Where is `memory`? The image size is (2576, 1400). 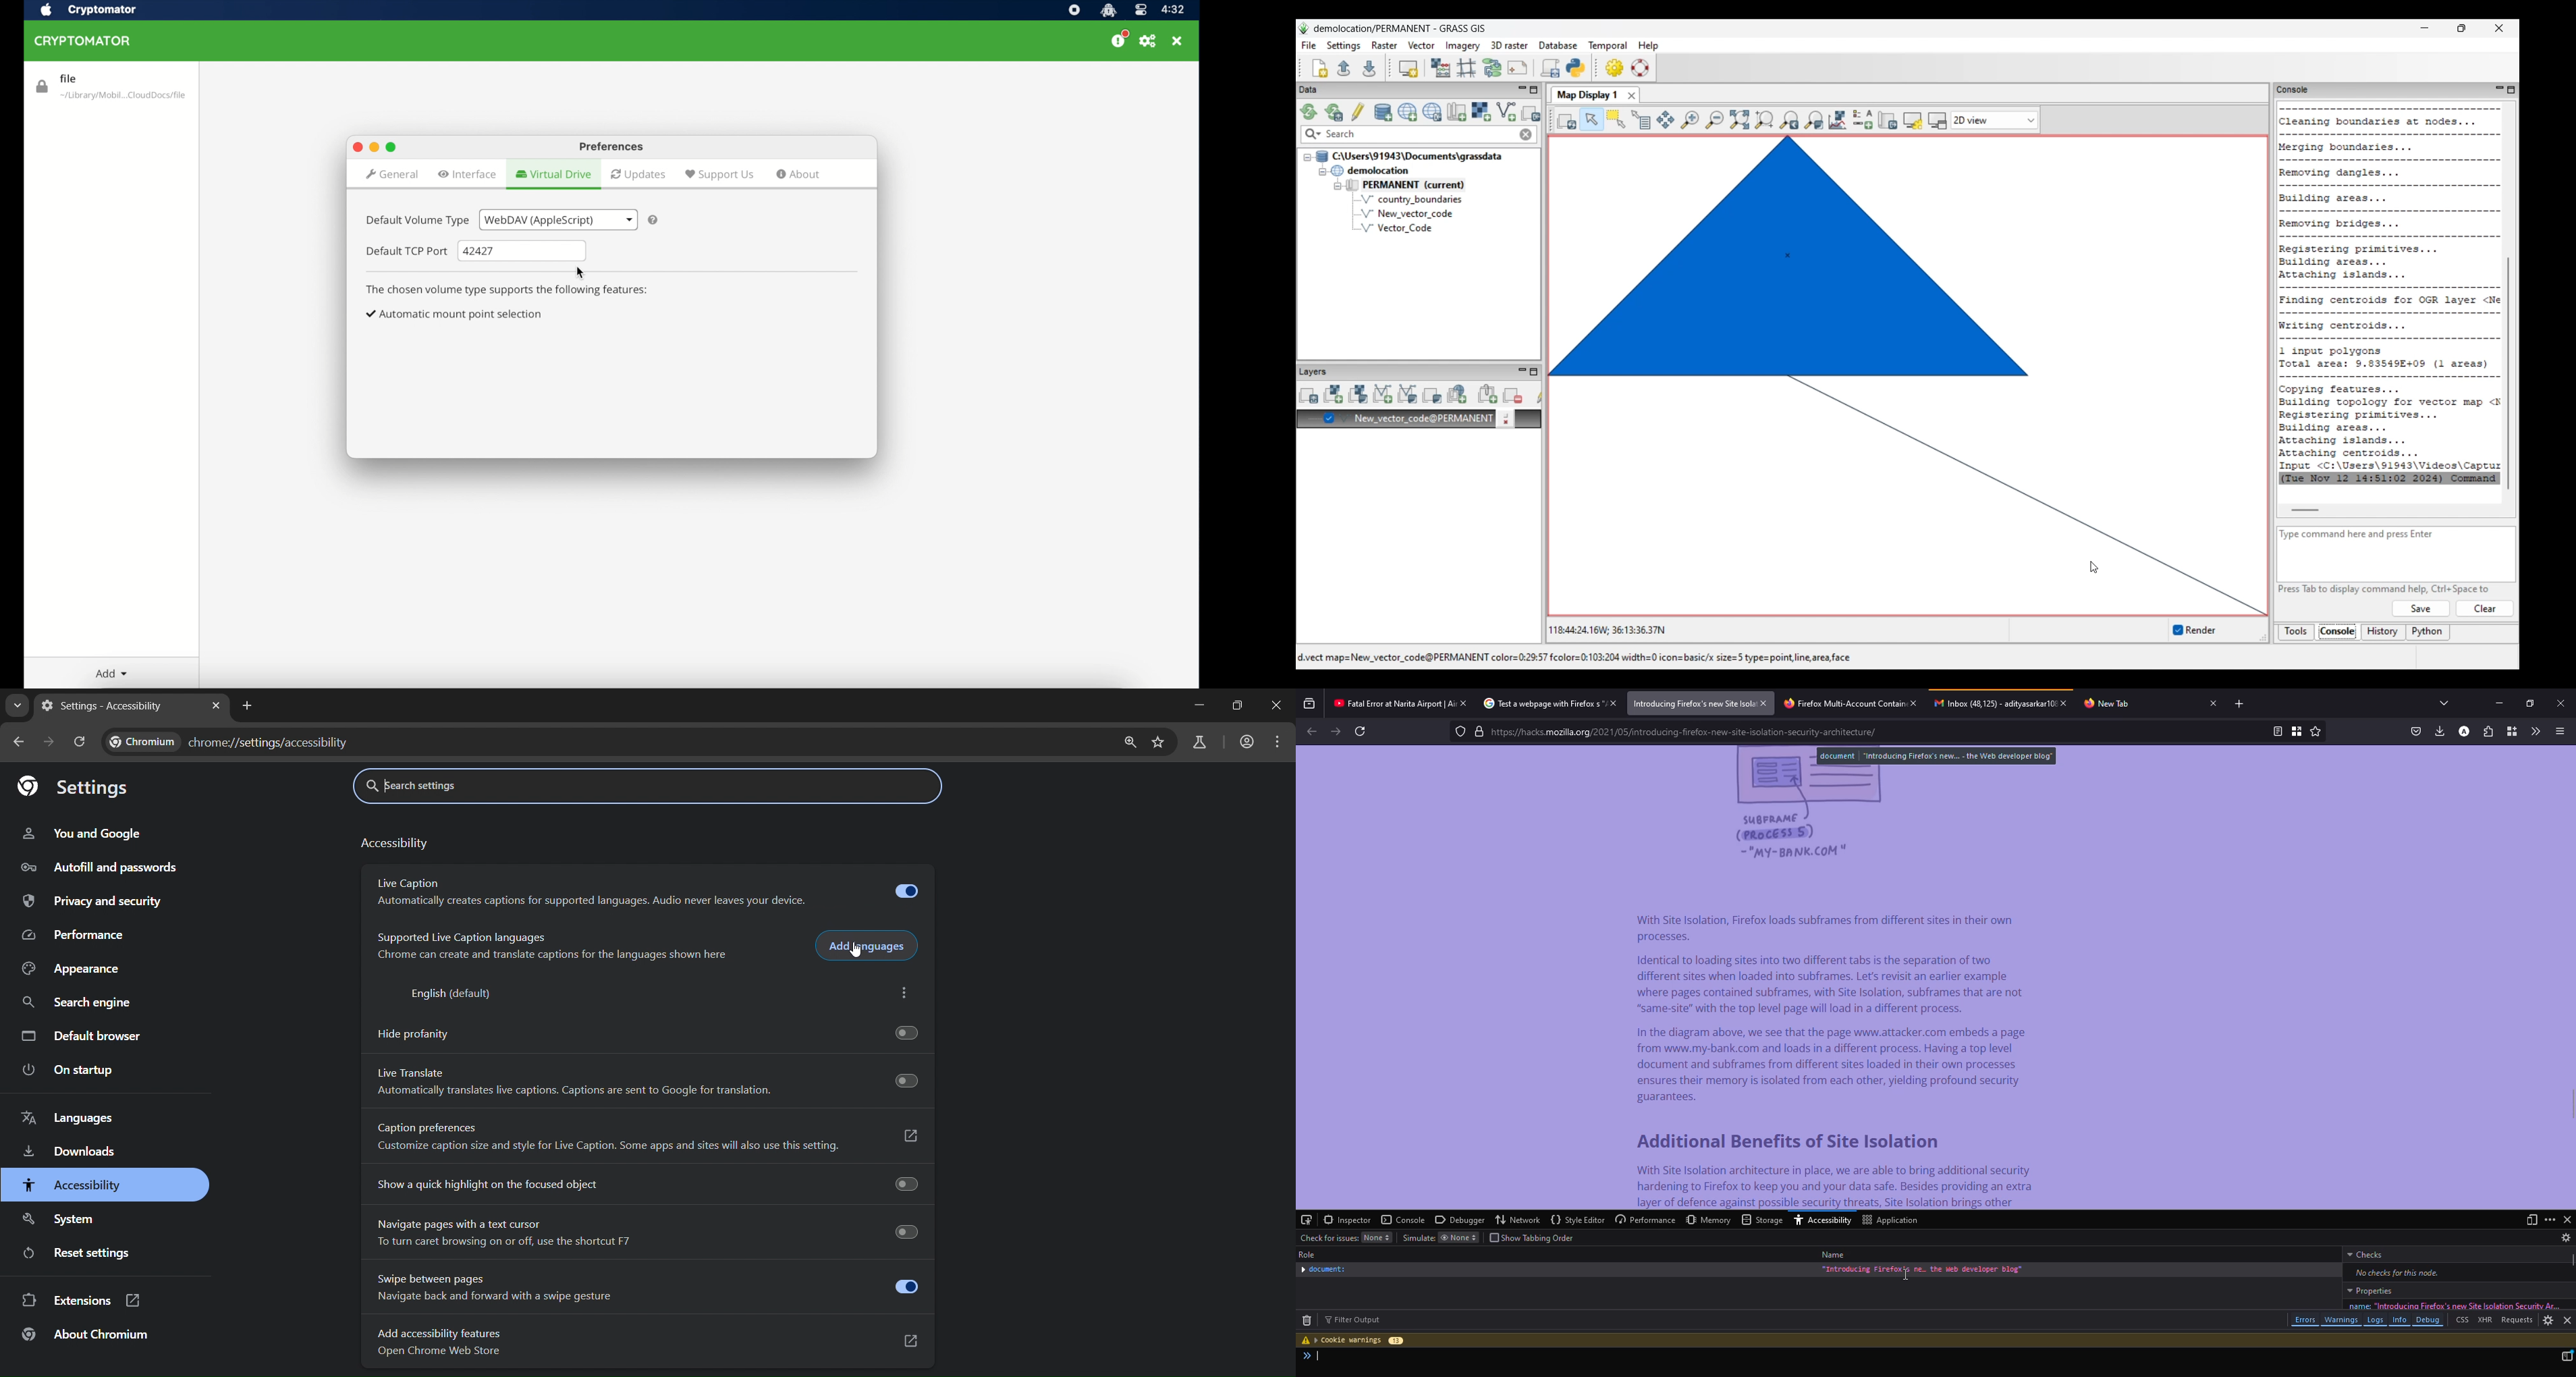 memory is located at coordinates (1711, 1220).